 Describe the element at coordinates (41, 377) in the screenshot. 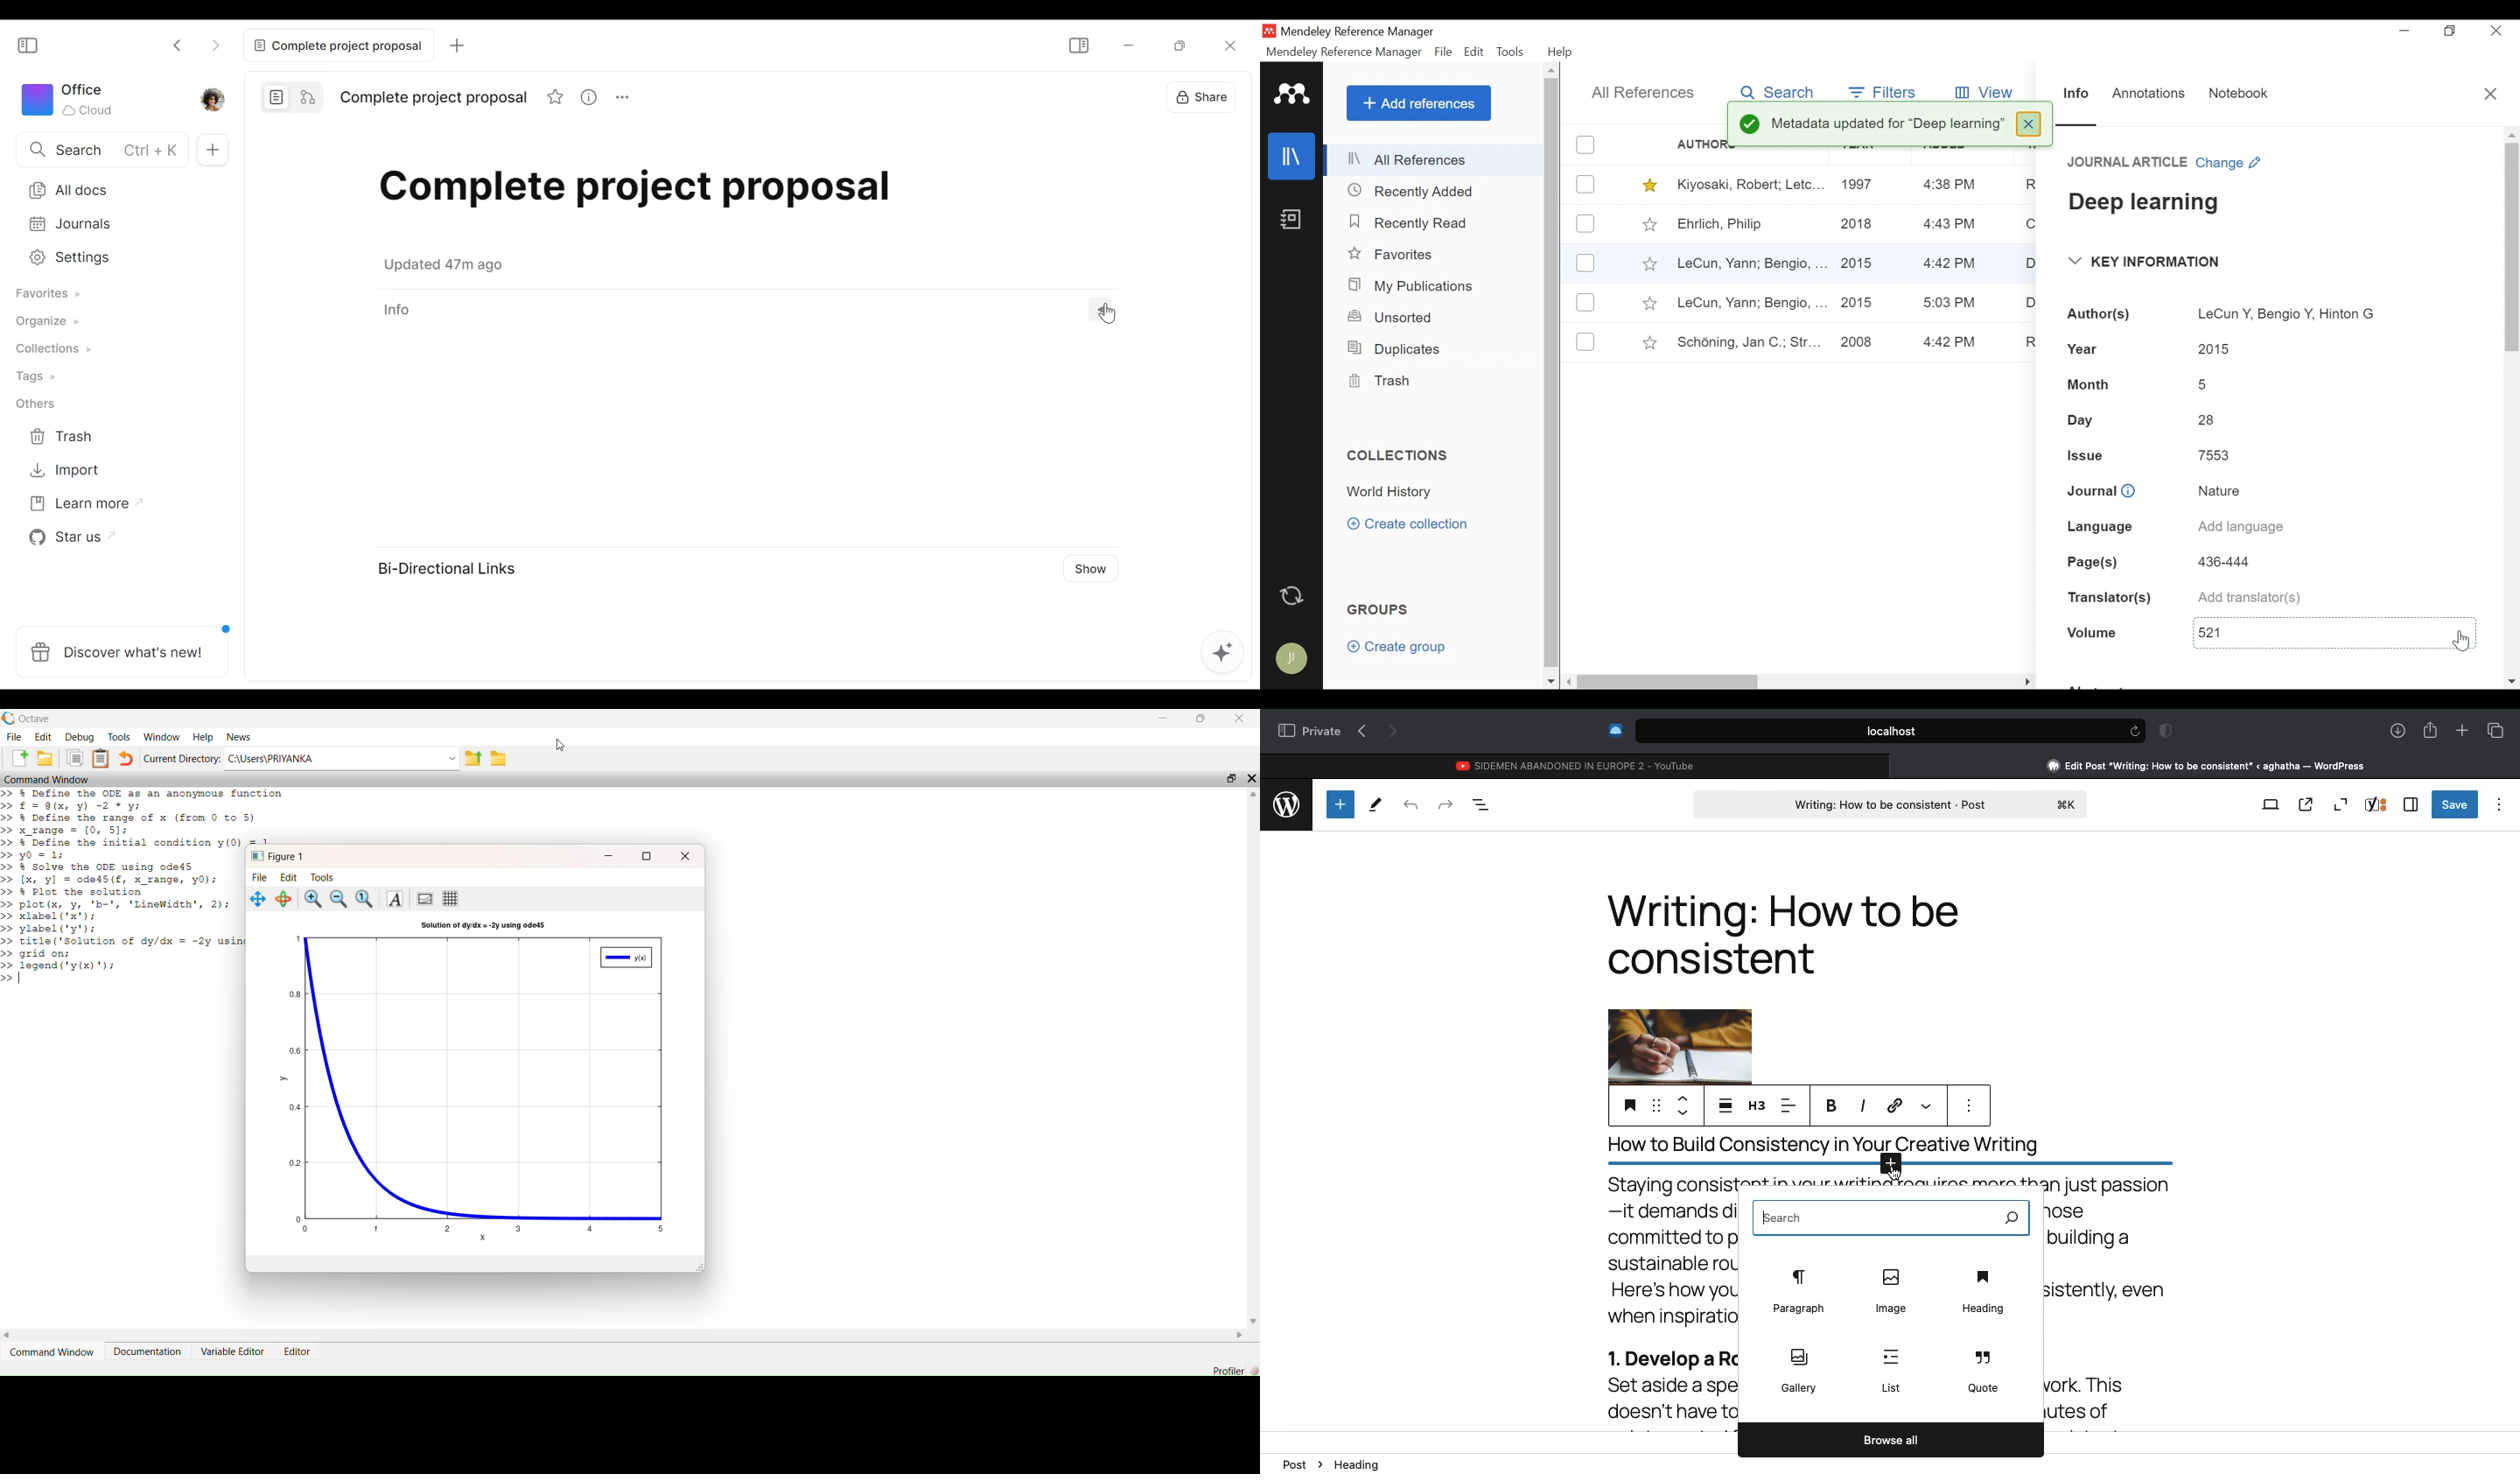

I see `Tags` at that location.